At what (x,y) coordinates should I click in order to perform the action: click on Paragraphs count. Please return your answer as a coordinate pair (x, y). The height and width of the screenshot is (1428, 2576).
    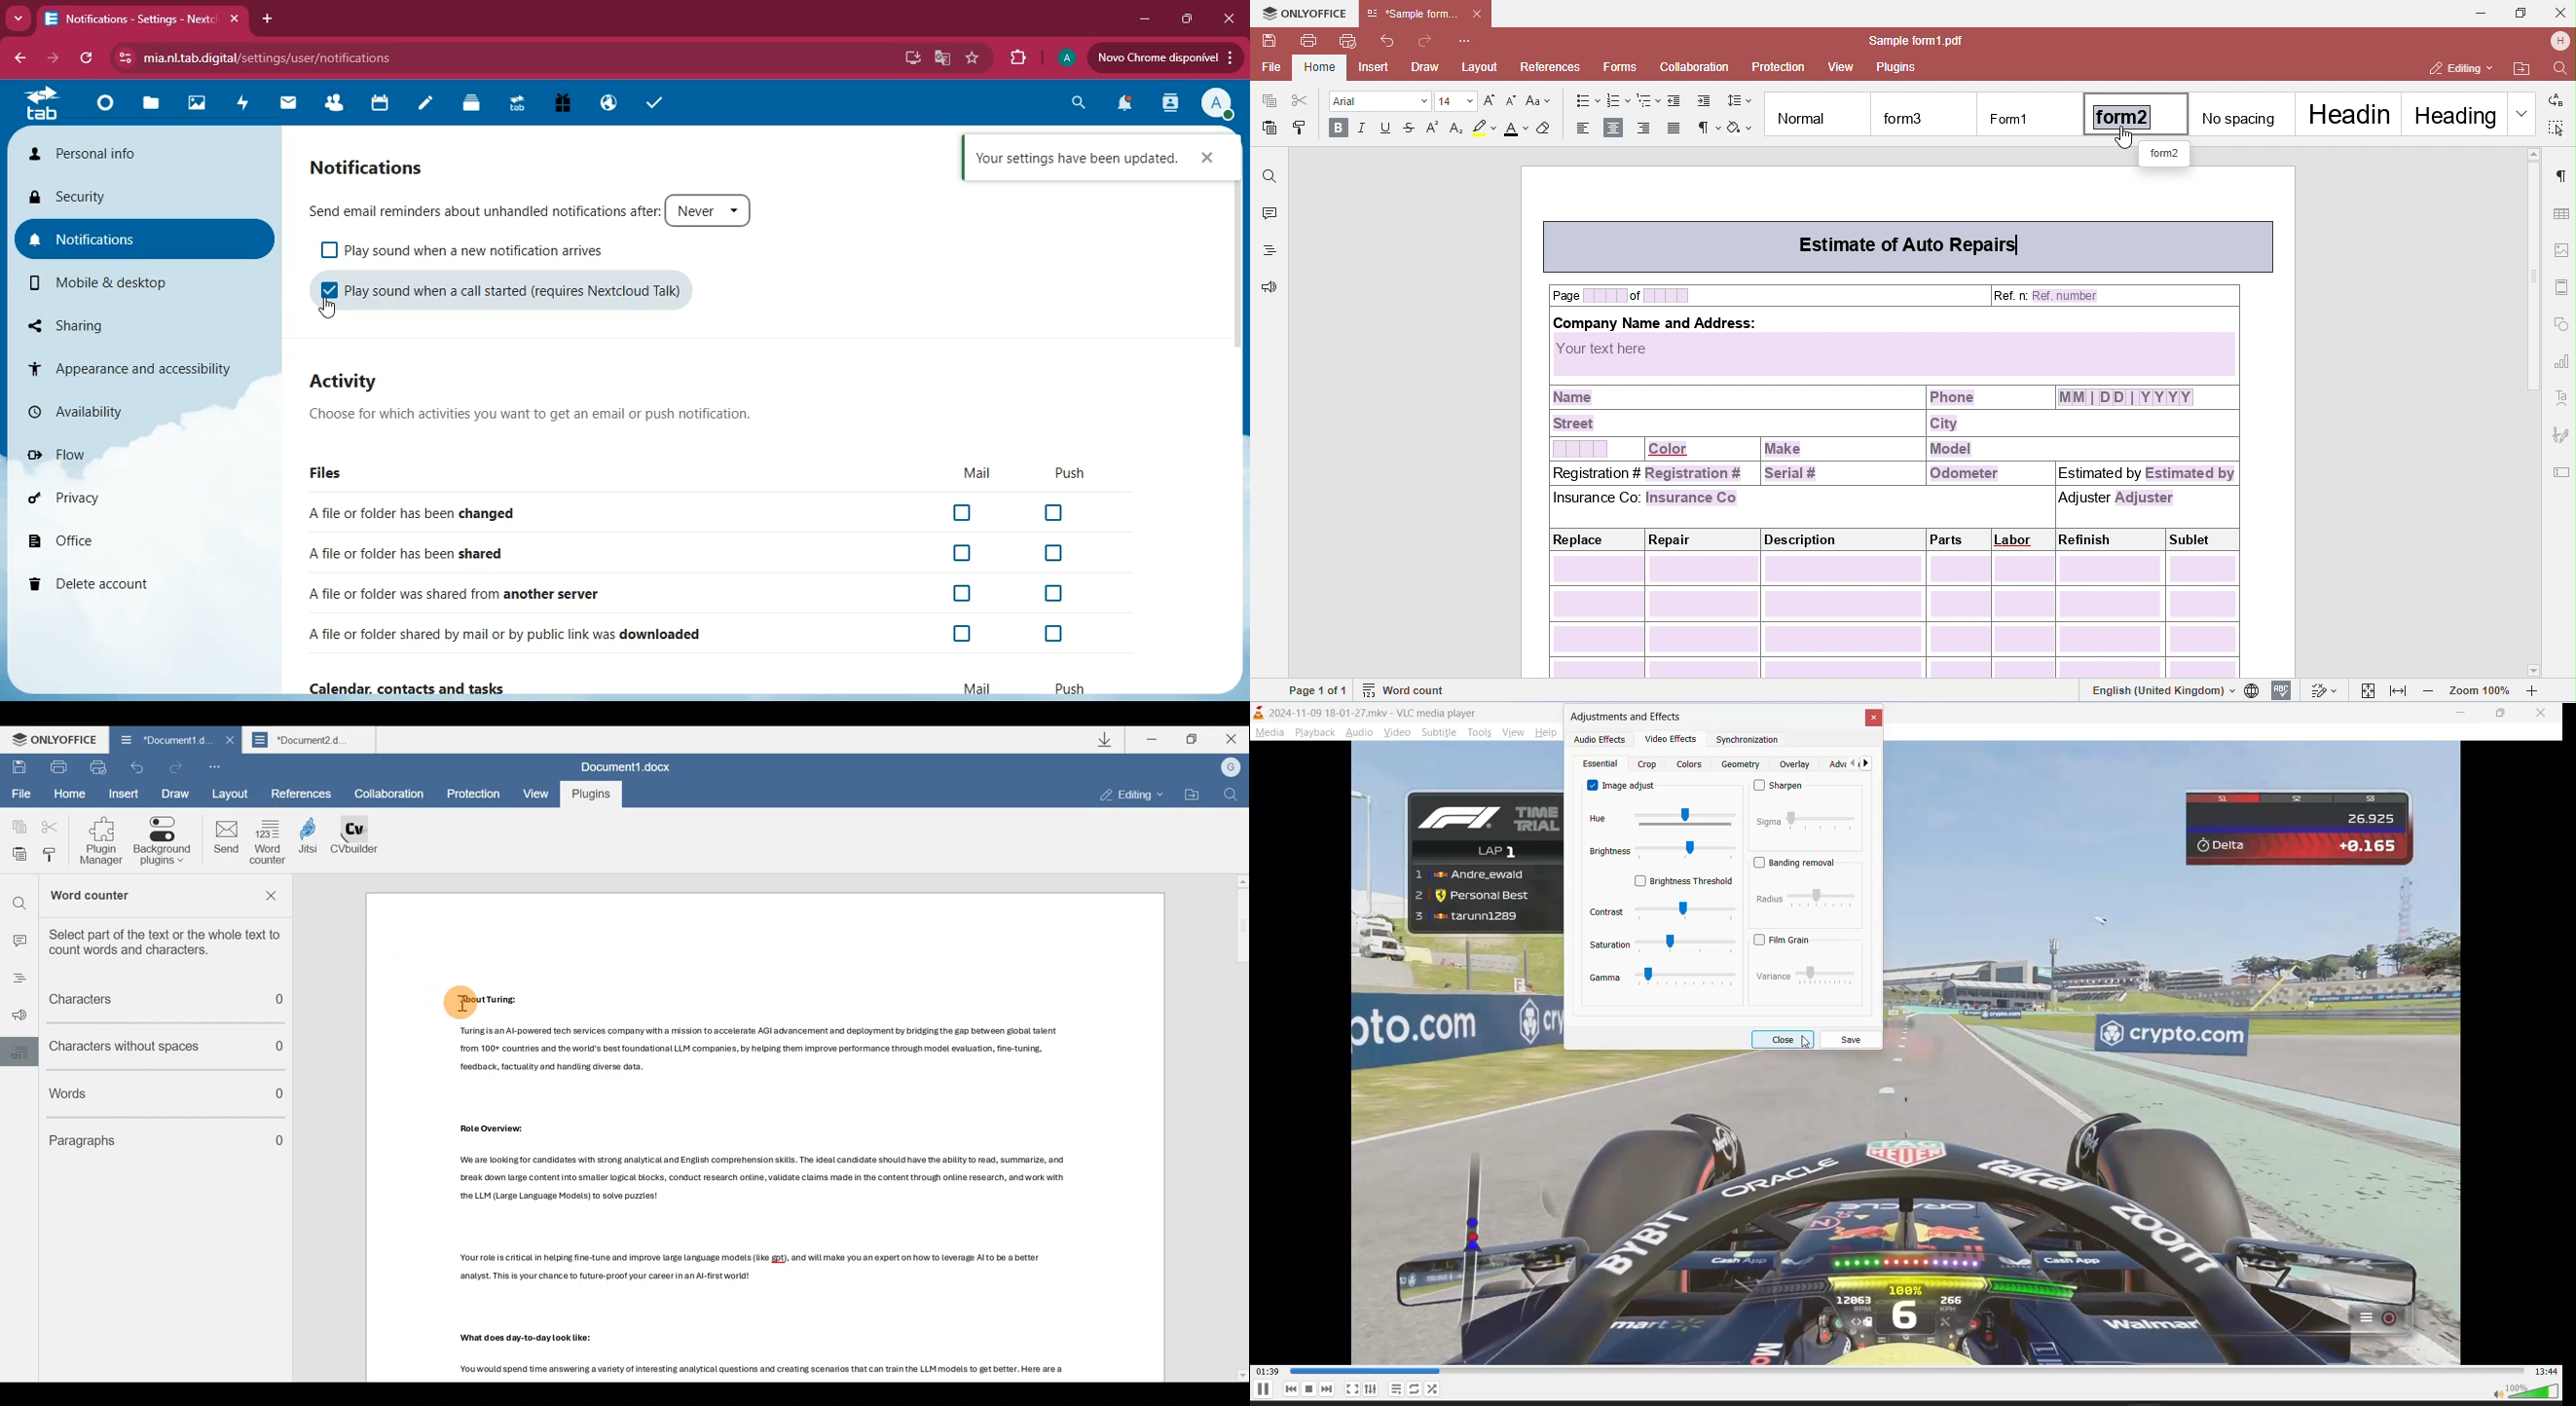
    Looking at the image, I should click on (142, 1137).